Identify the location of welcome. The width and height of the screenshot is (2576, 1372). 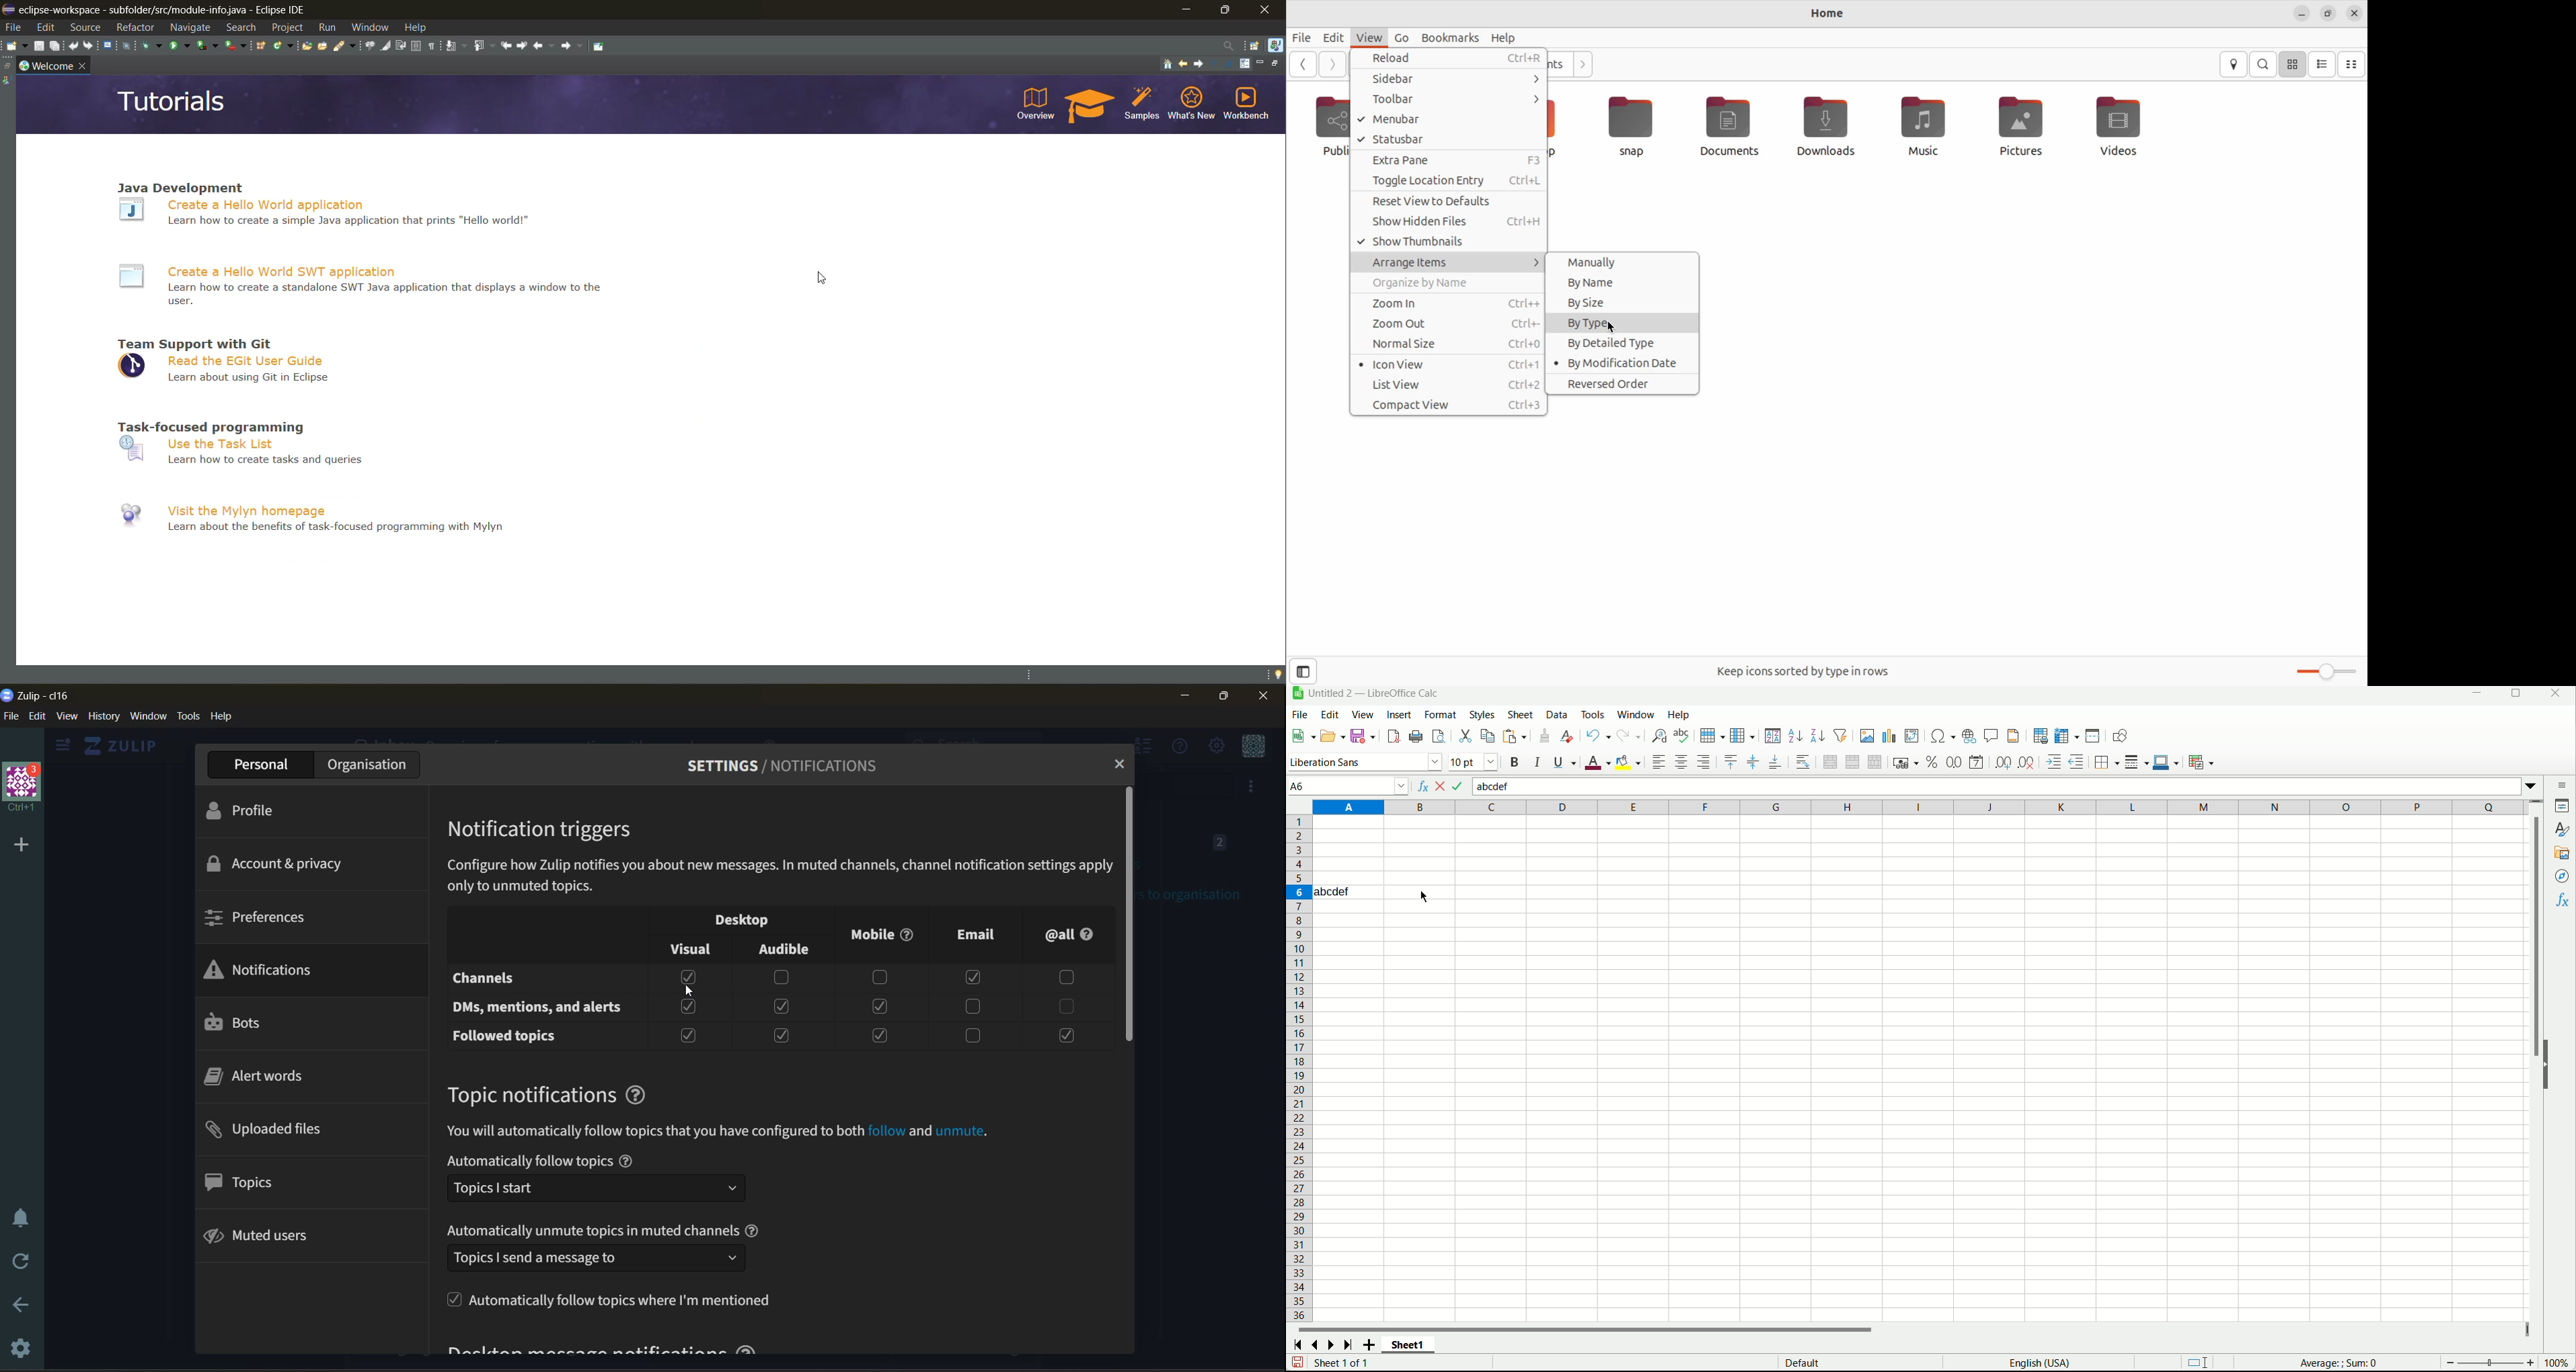
(48, 66).